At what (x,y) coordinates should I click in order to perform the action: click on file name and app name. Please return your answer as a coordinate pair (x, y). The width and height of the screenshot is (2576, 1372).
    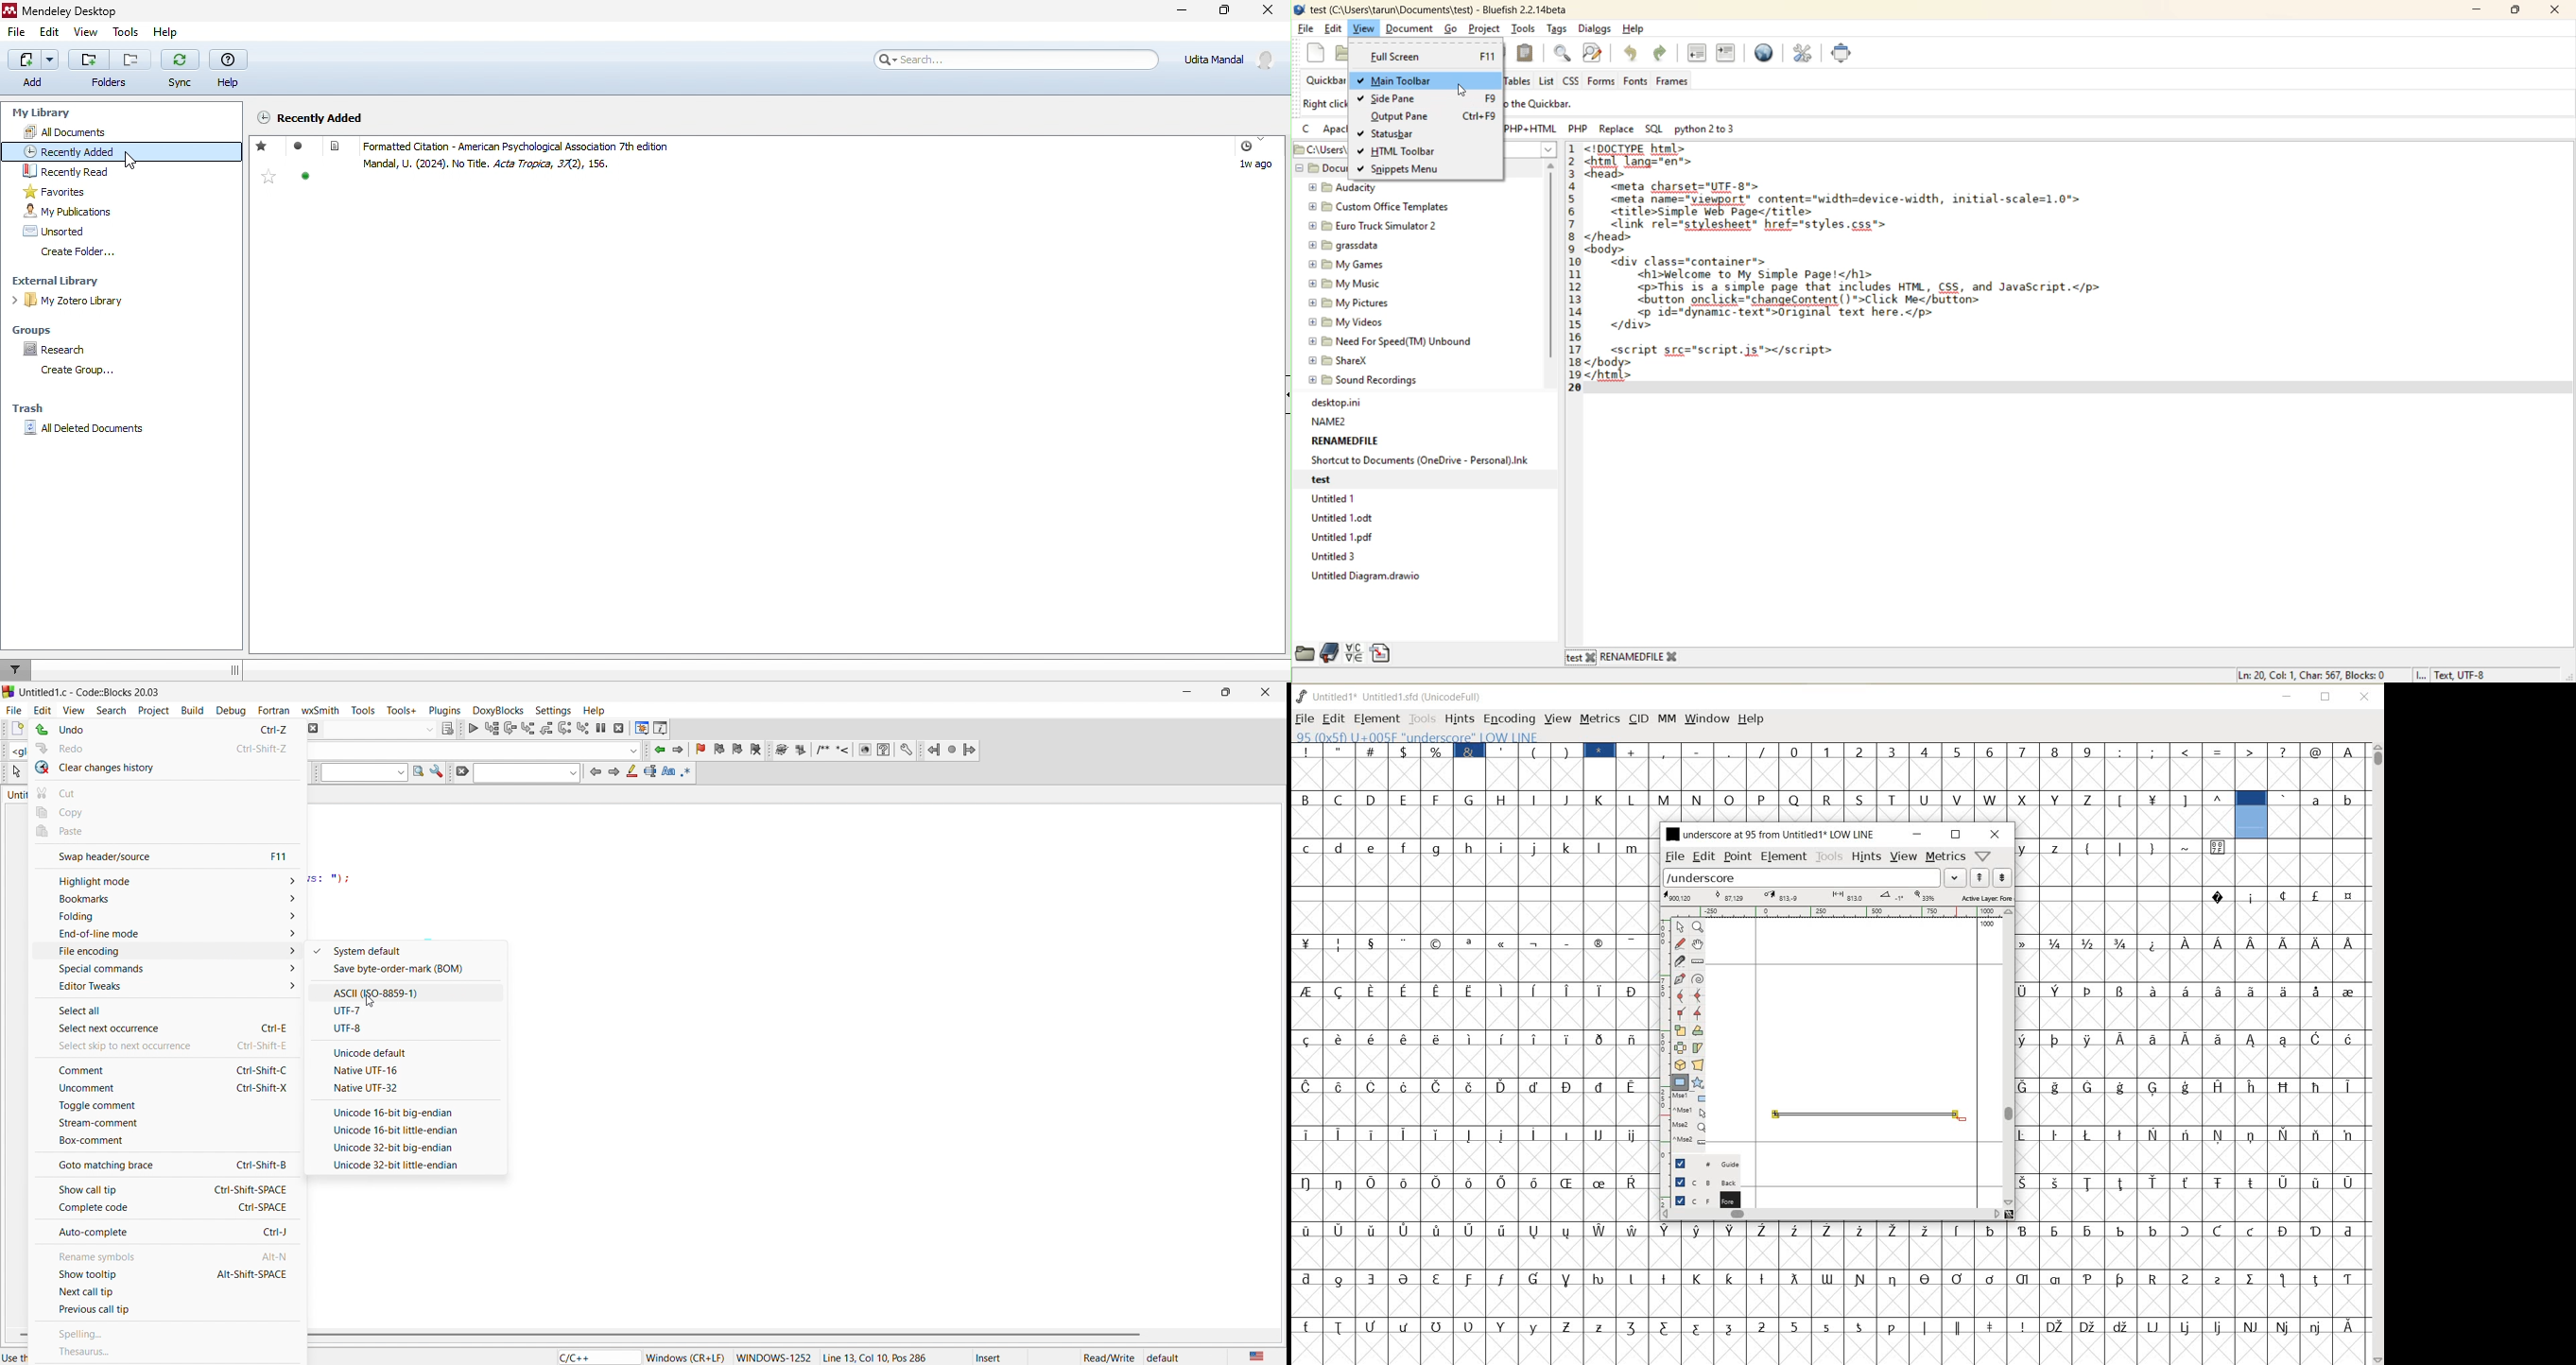
    Looking at the image, I should click on (1437, 8).